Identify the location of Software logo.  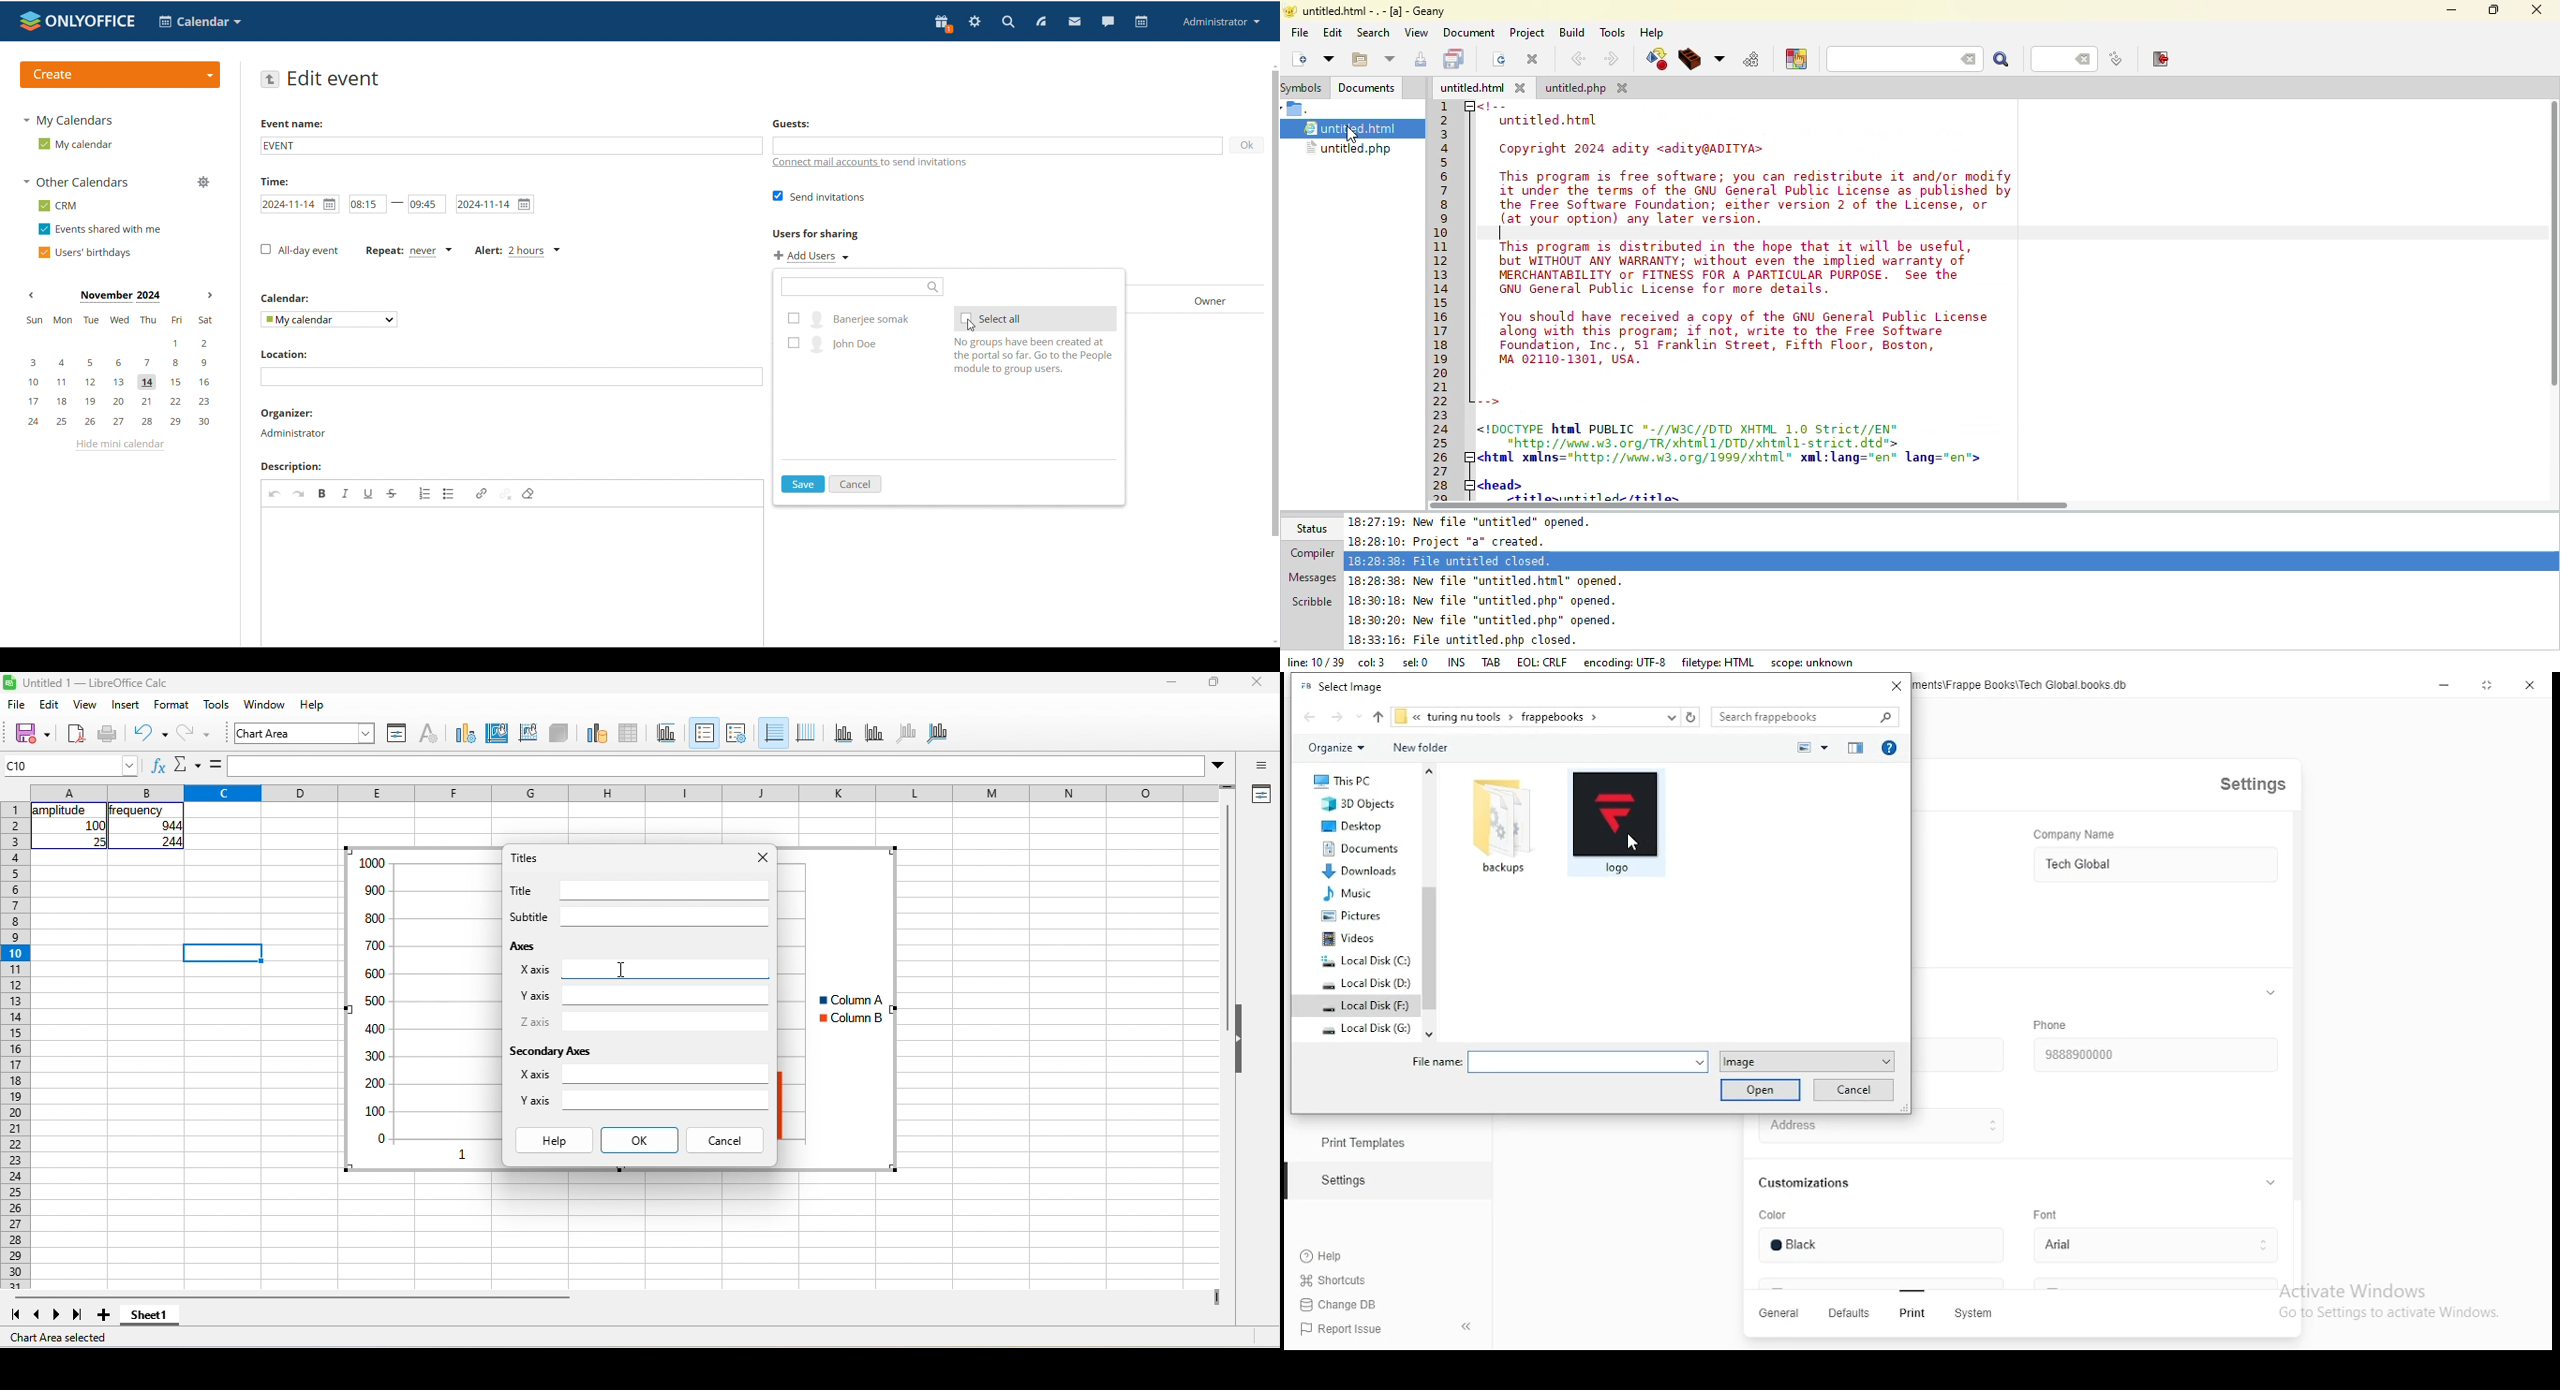
(9, 682).